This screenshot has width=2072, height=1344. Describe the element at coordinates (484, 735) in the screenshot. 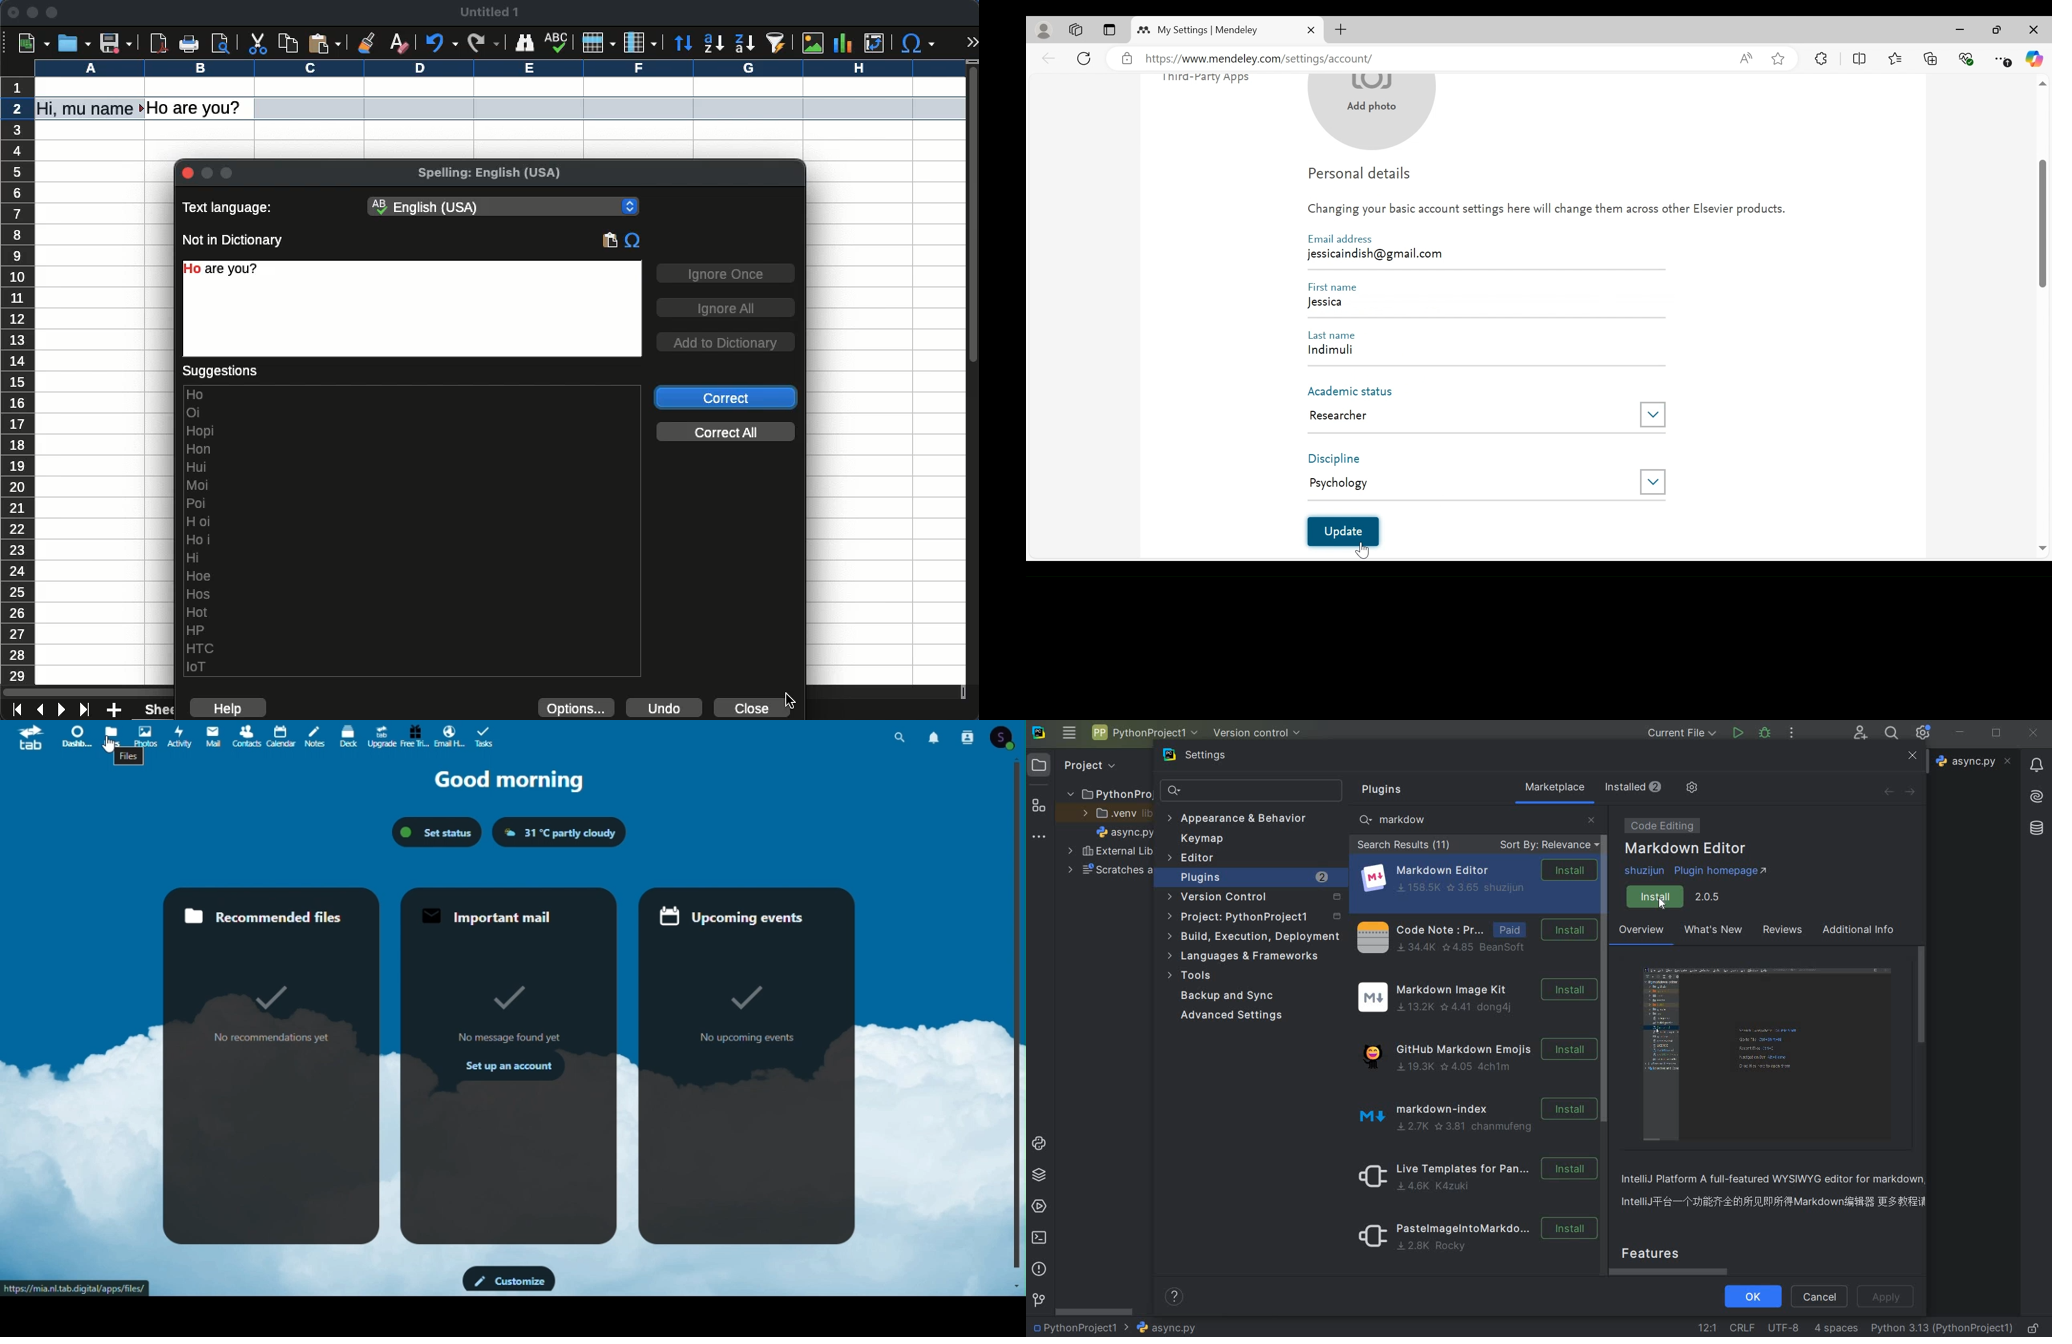

I see `tasks` at that location.